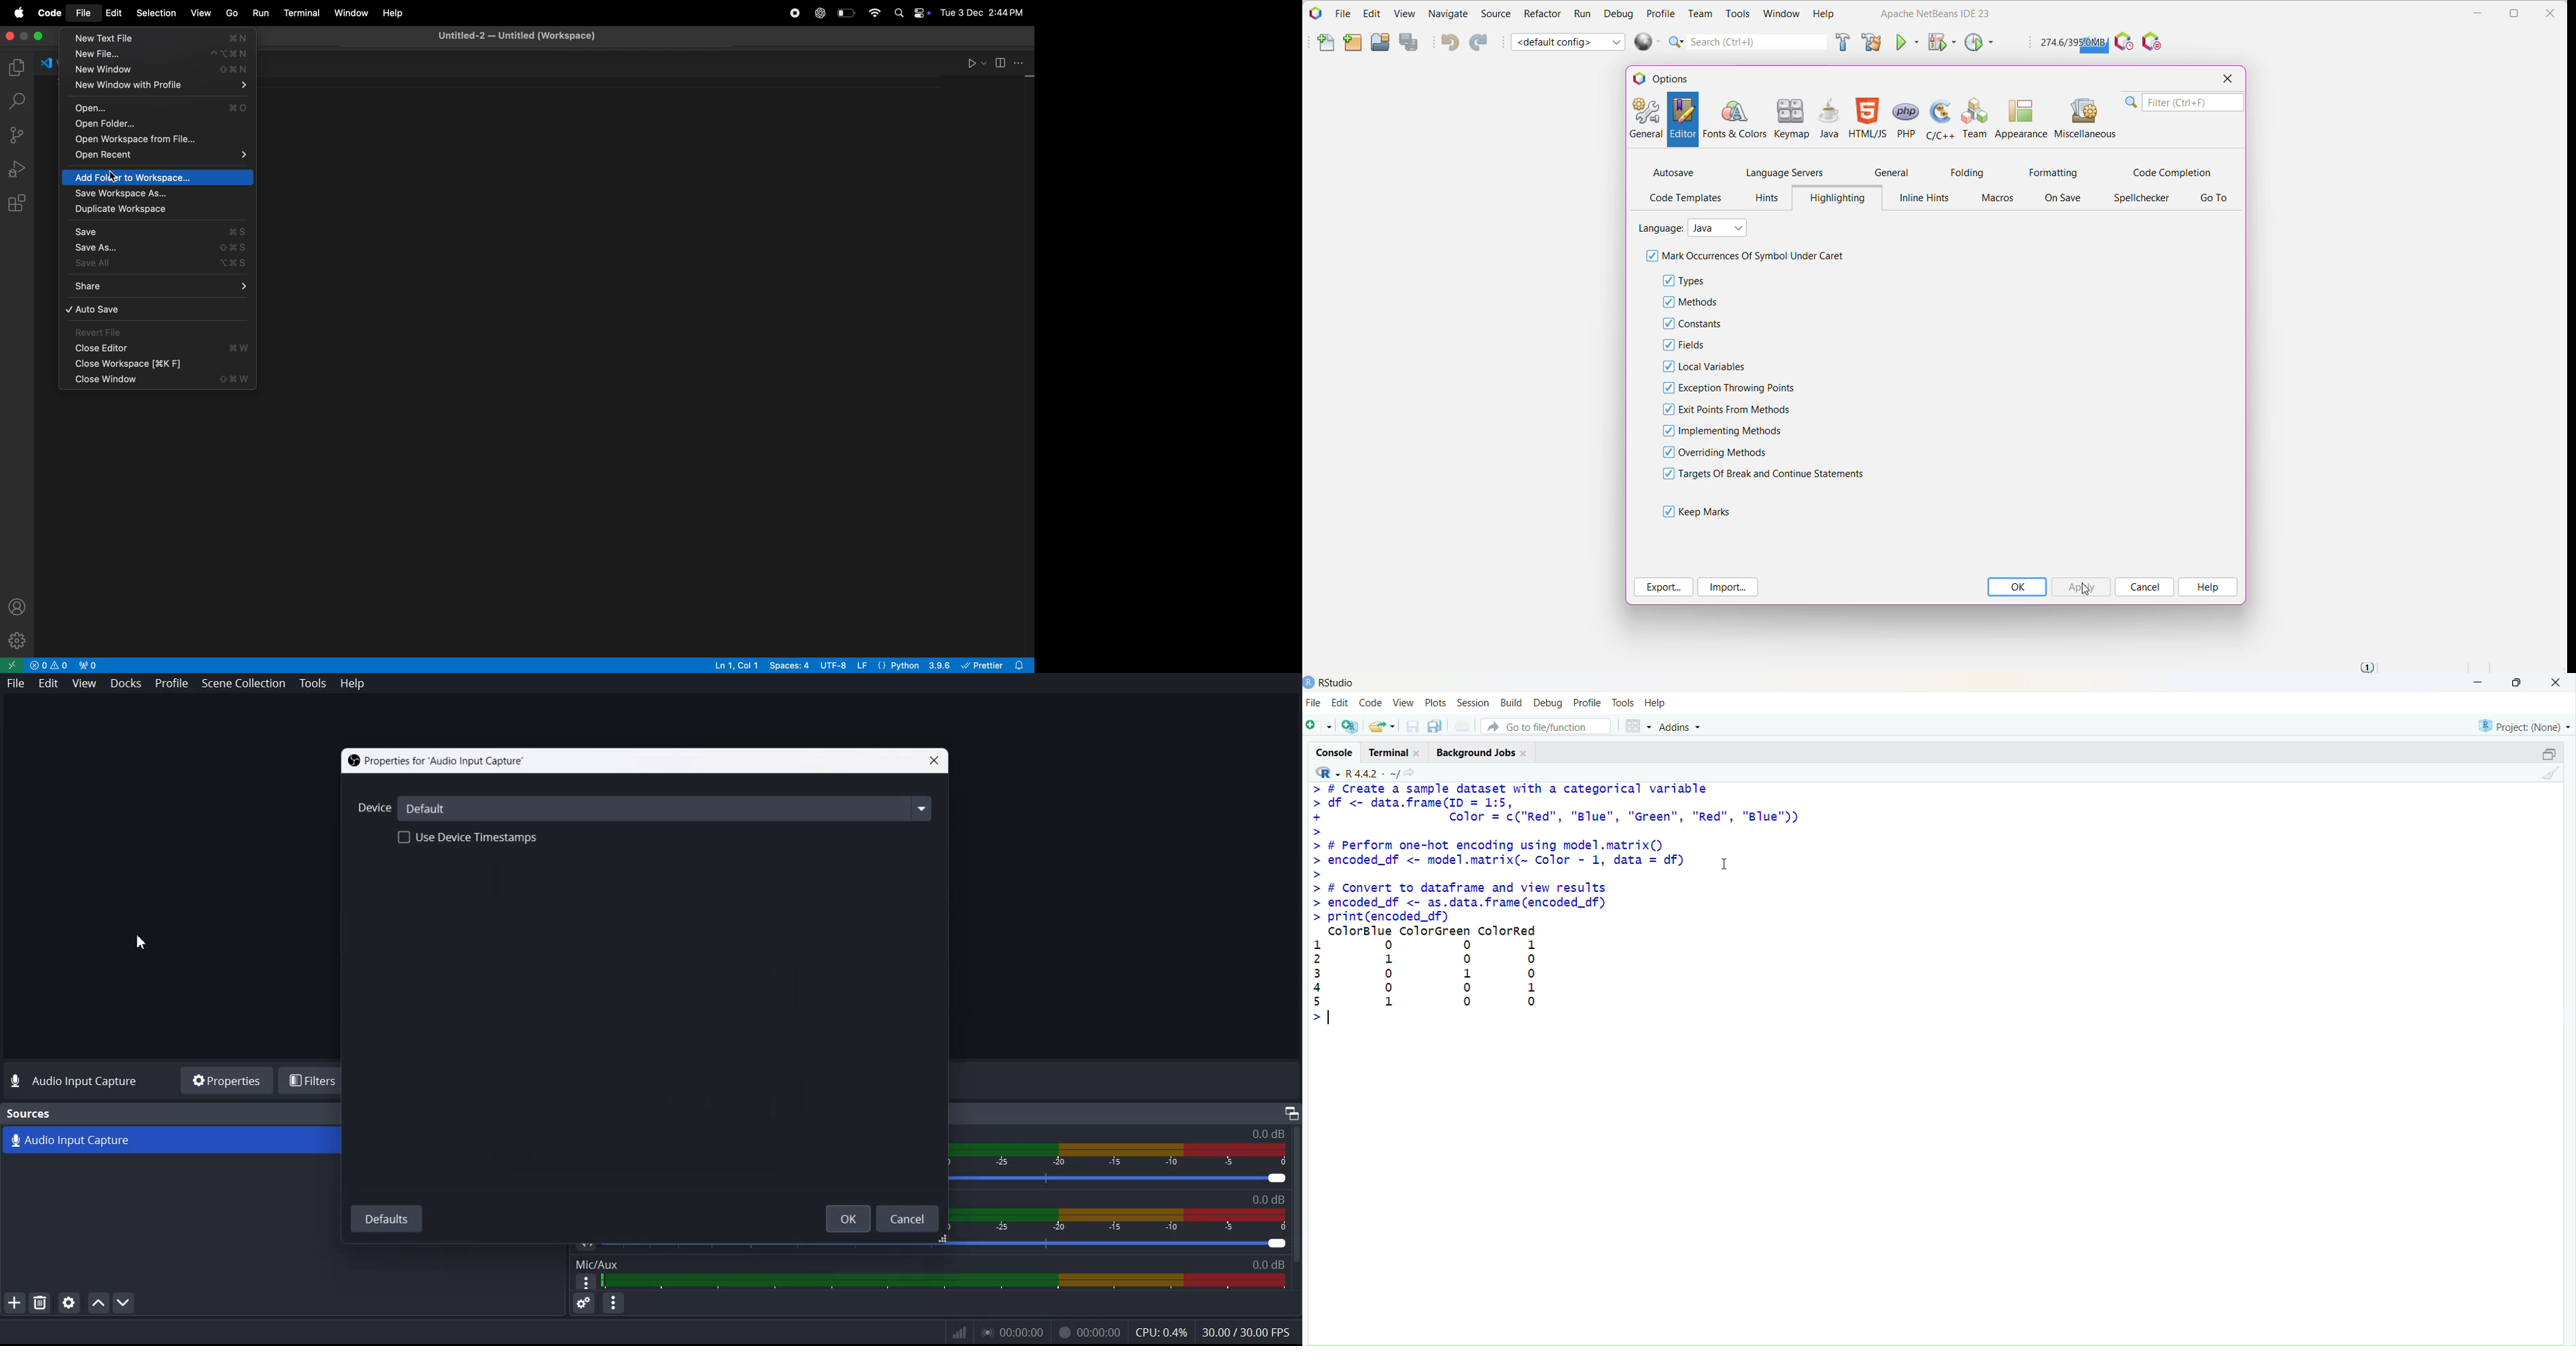  I want to click on code, so click(1371, 704).